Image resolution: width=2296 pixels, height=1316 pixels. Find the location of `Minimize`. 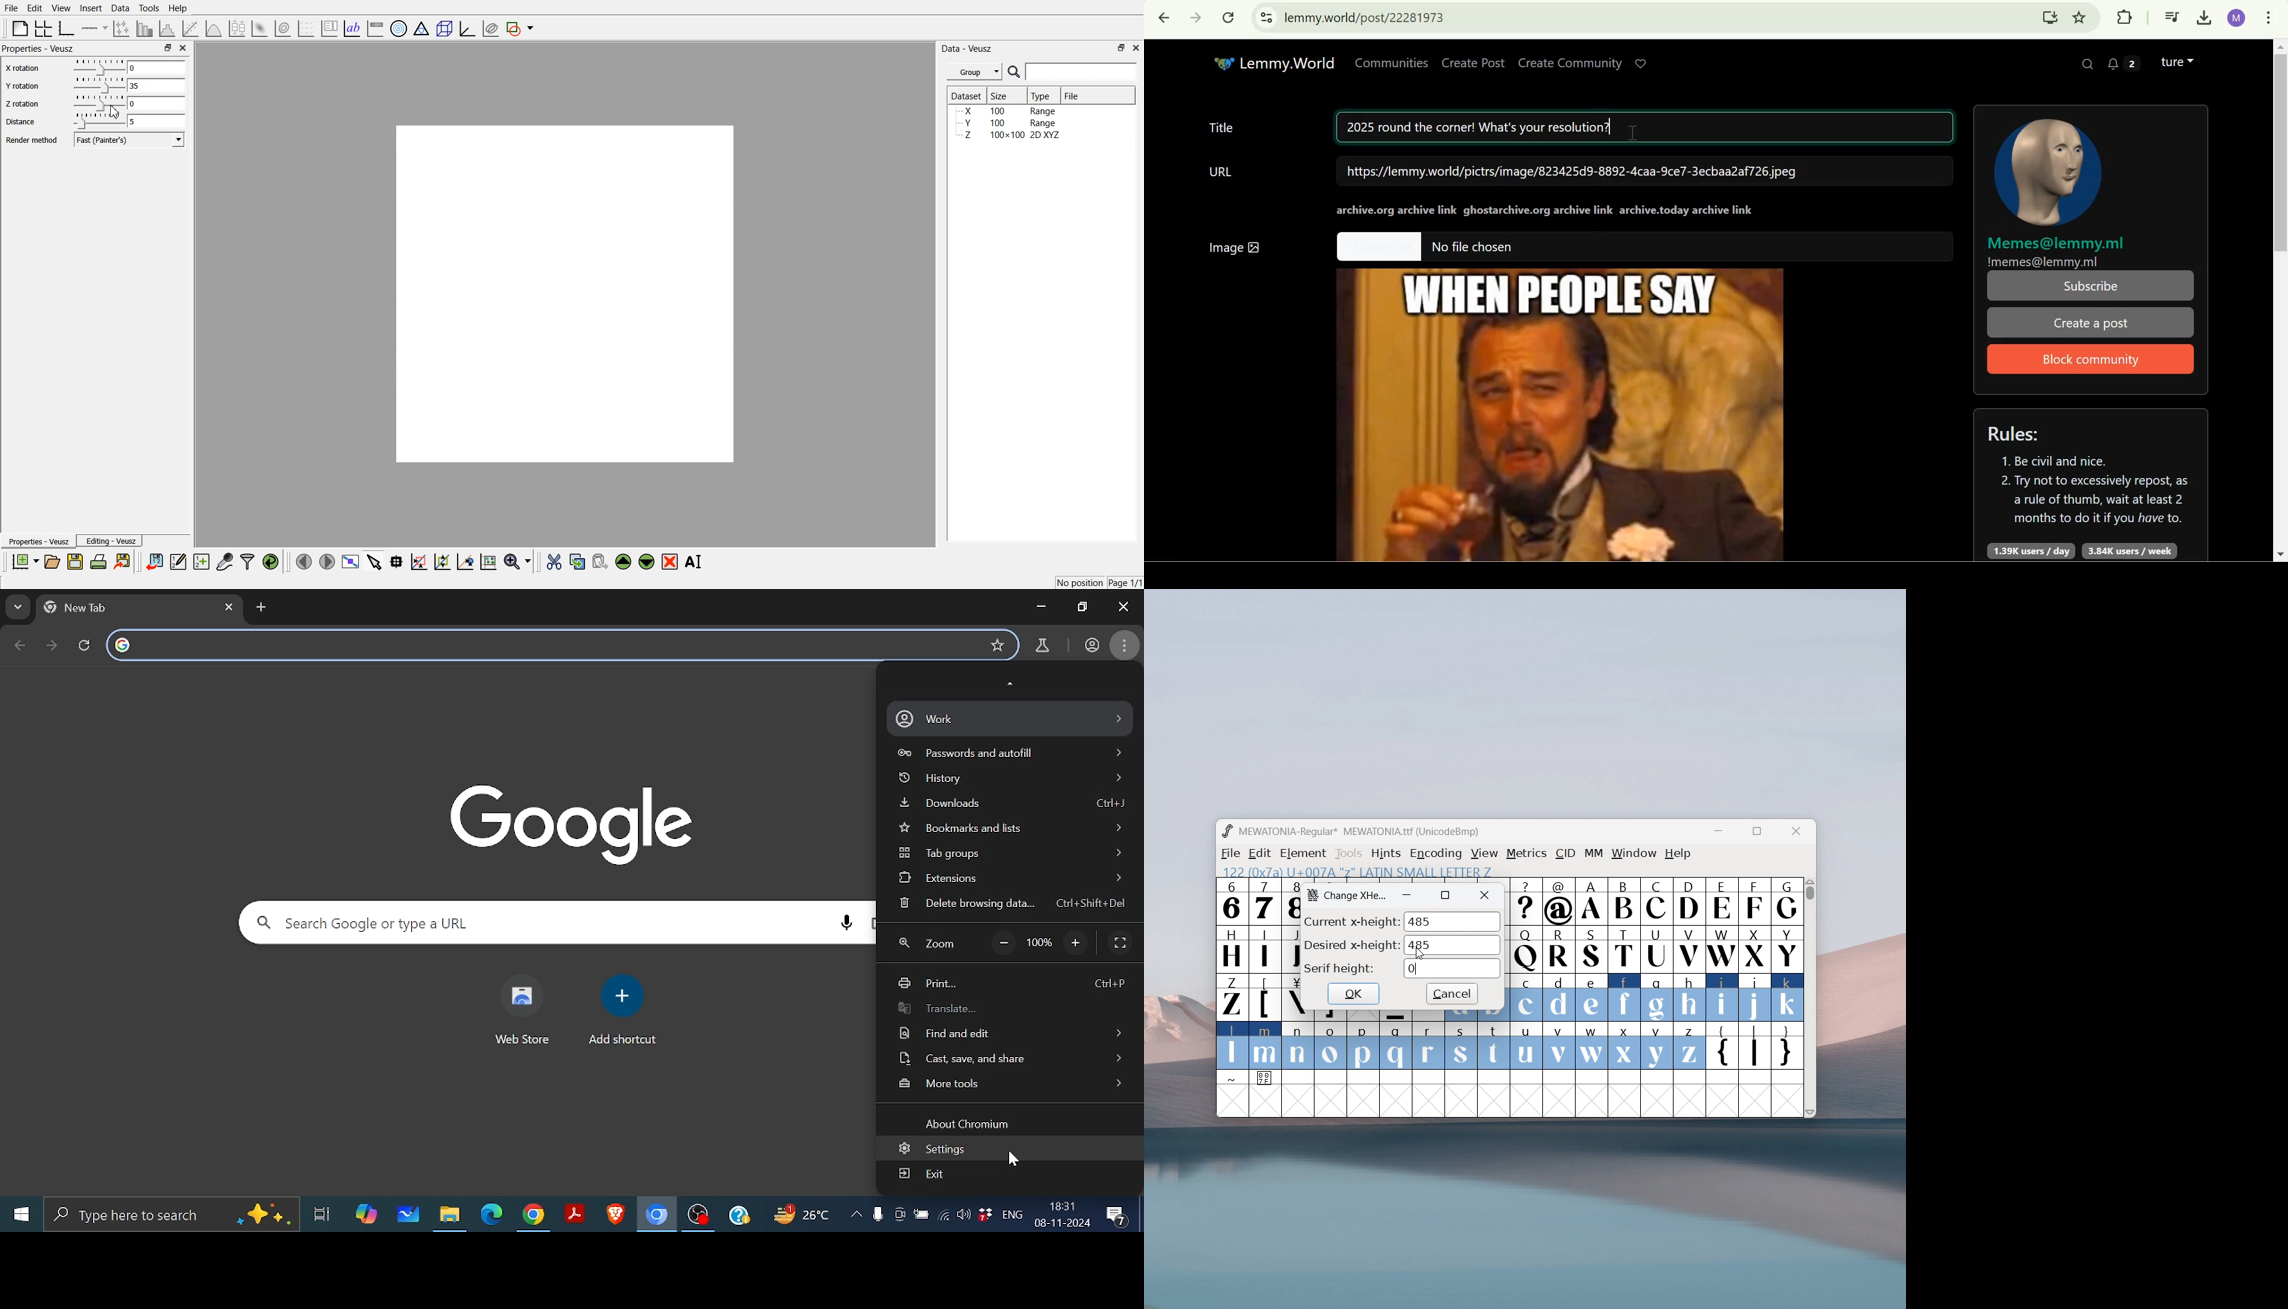

Minimize is located at coordinates (1040, 608).